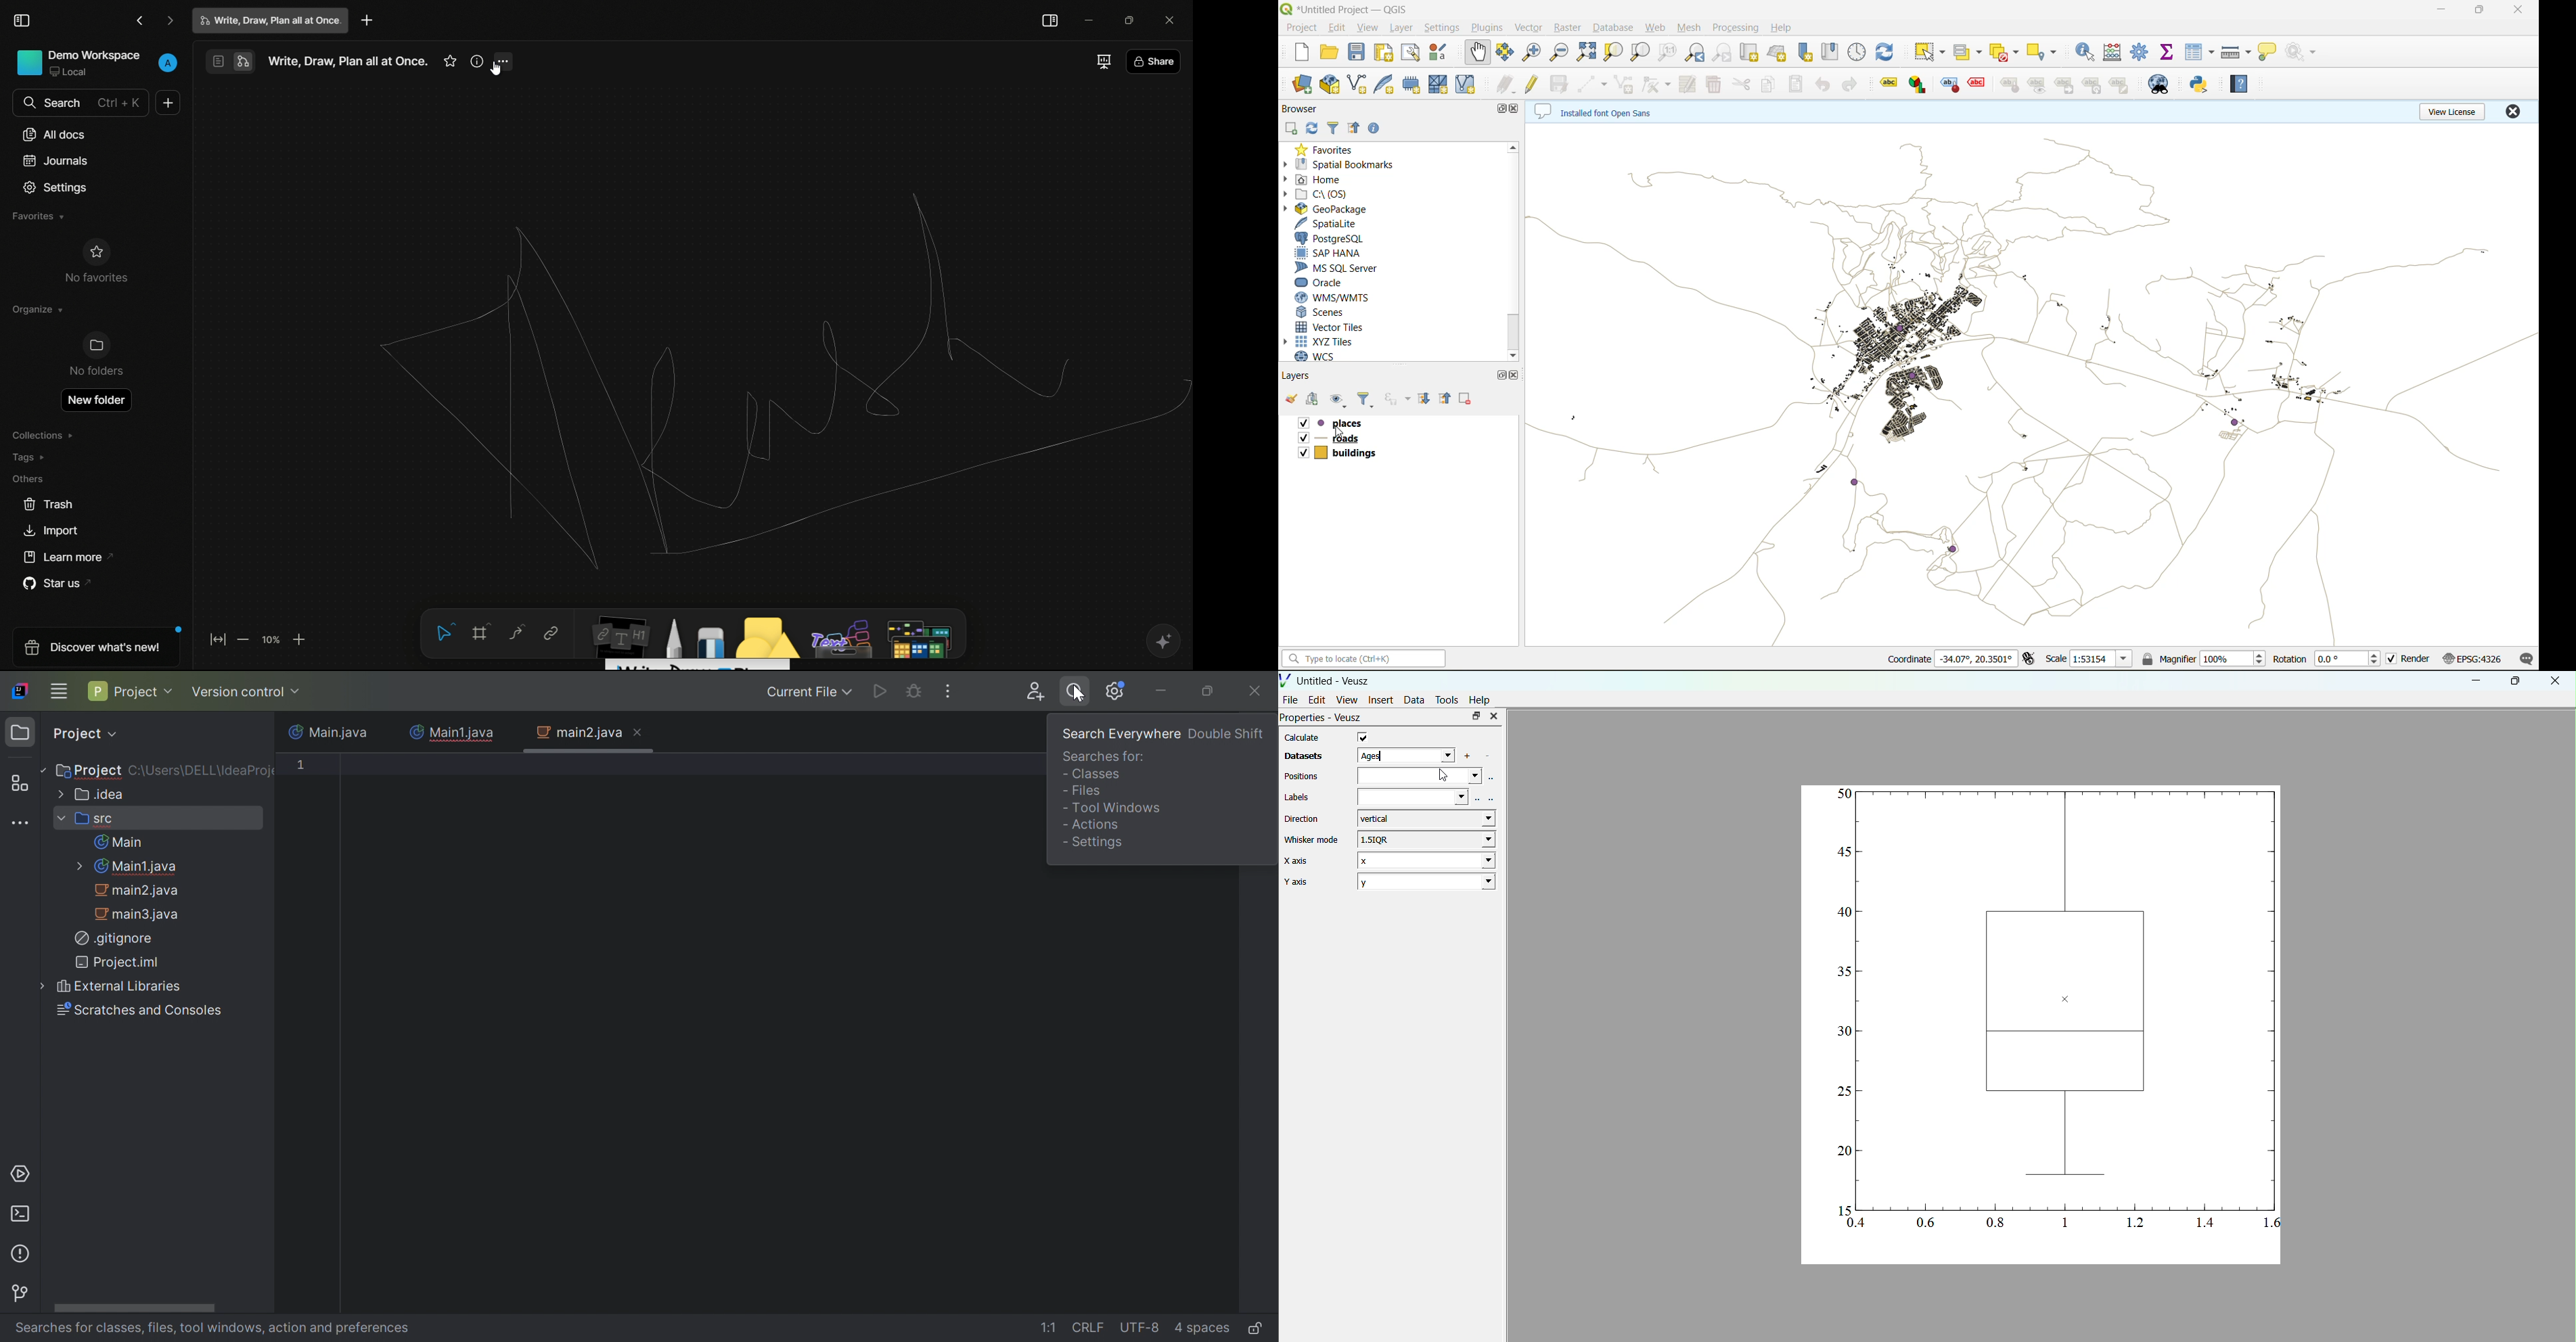  What do you see at coordinates (140, 891) in the screenshot?
I see `main2.java` at bounding box center [140, 891].